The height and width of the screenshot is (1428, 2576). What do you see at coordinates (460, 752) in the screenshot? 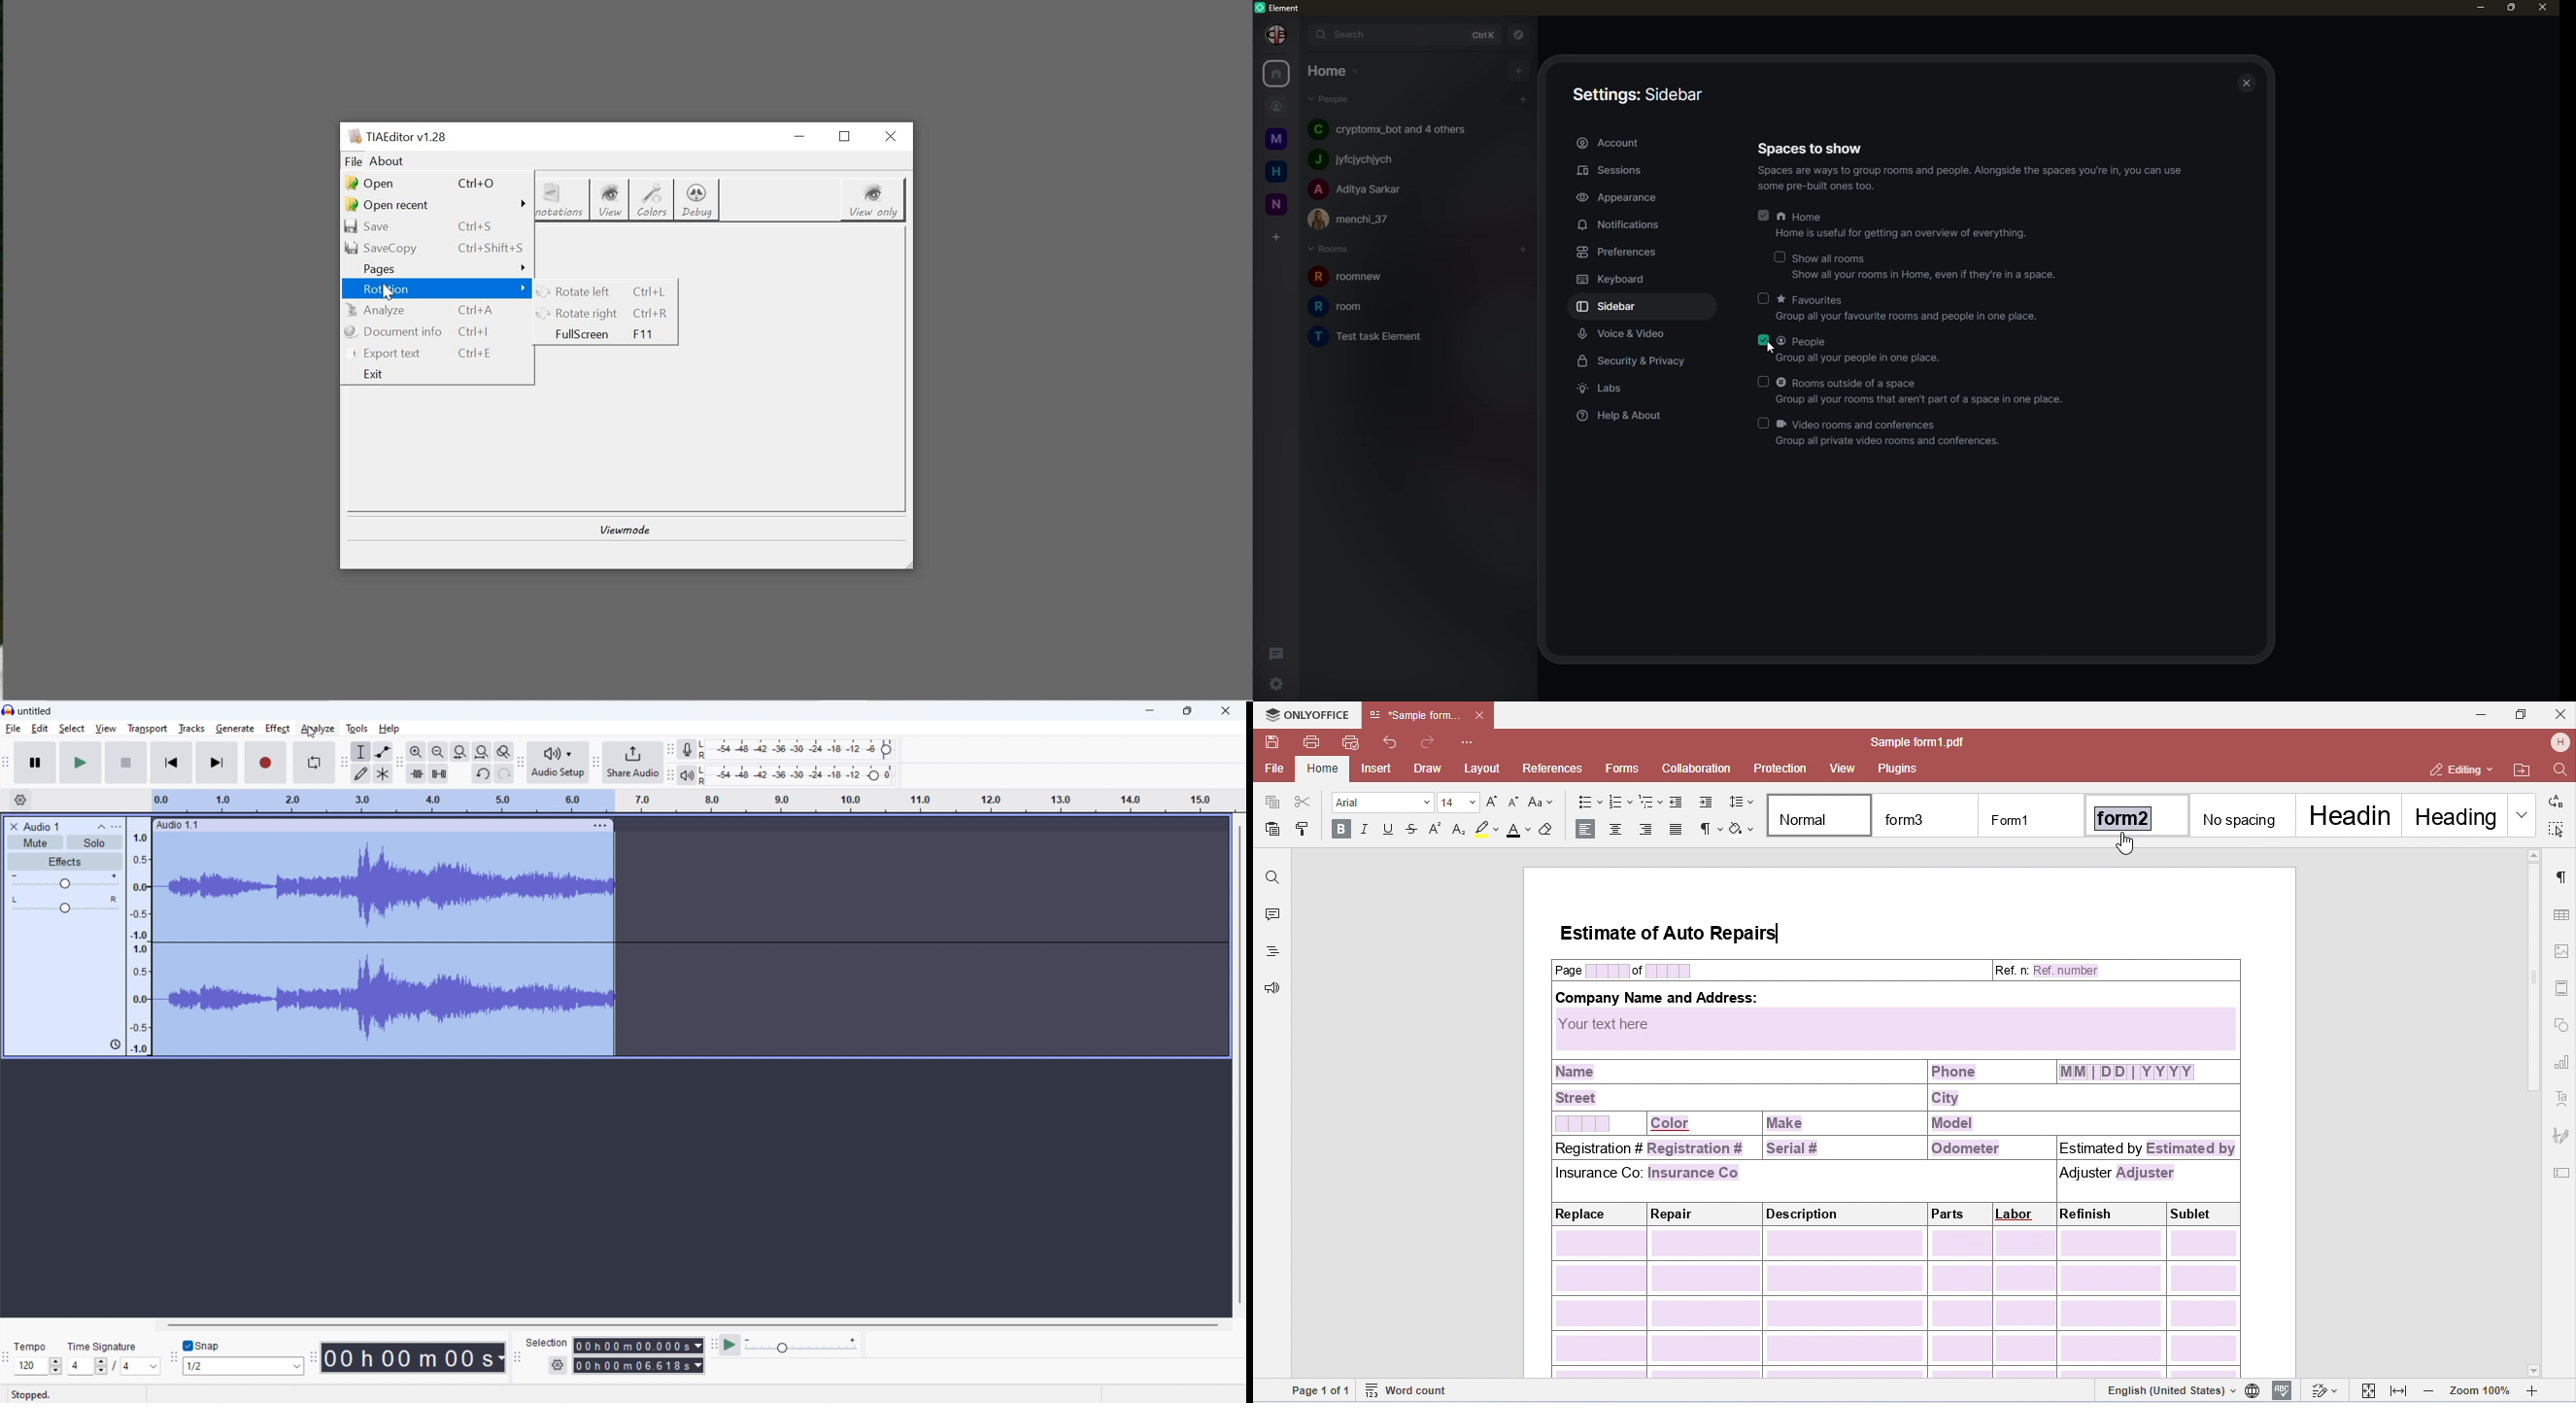
I see `fit selection to width` at bounding box center [460, 752].